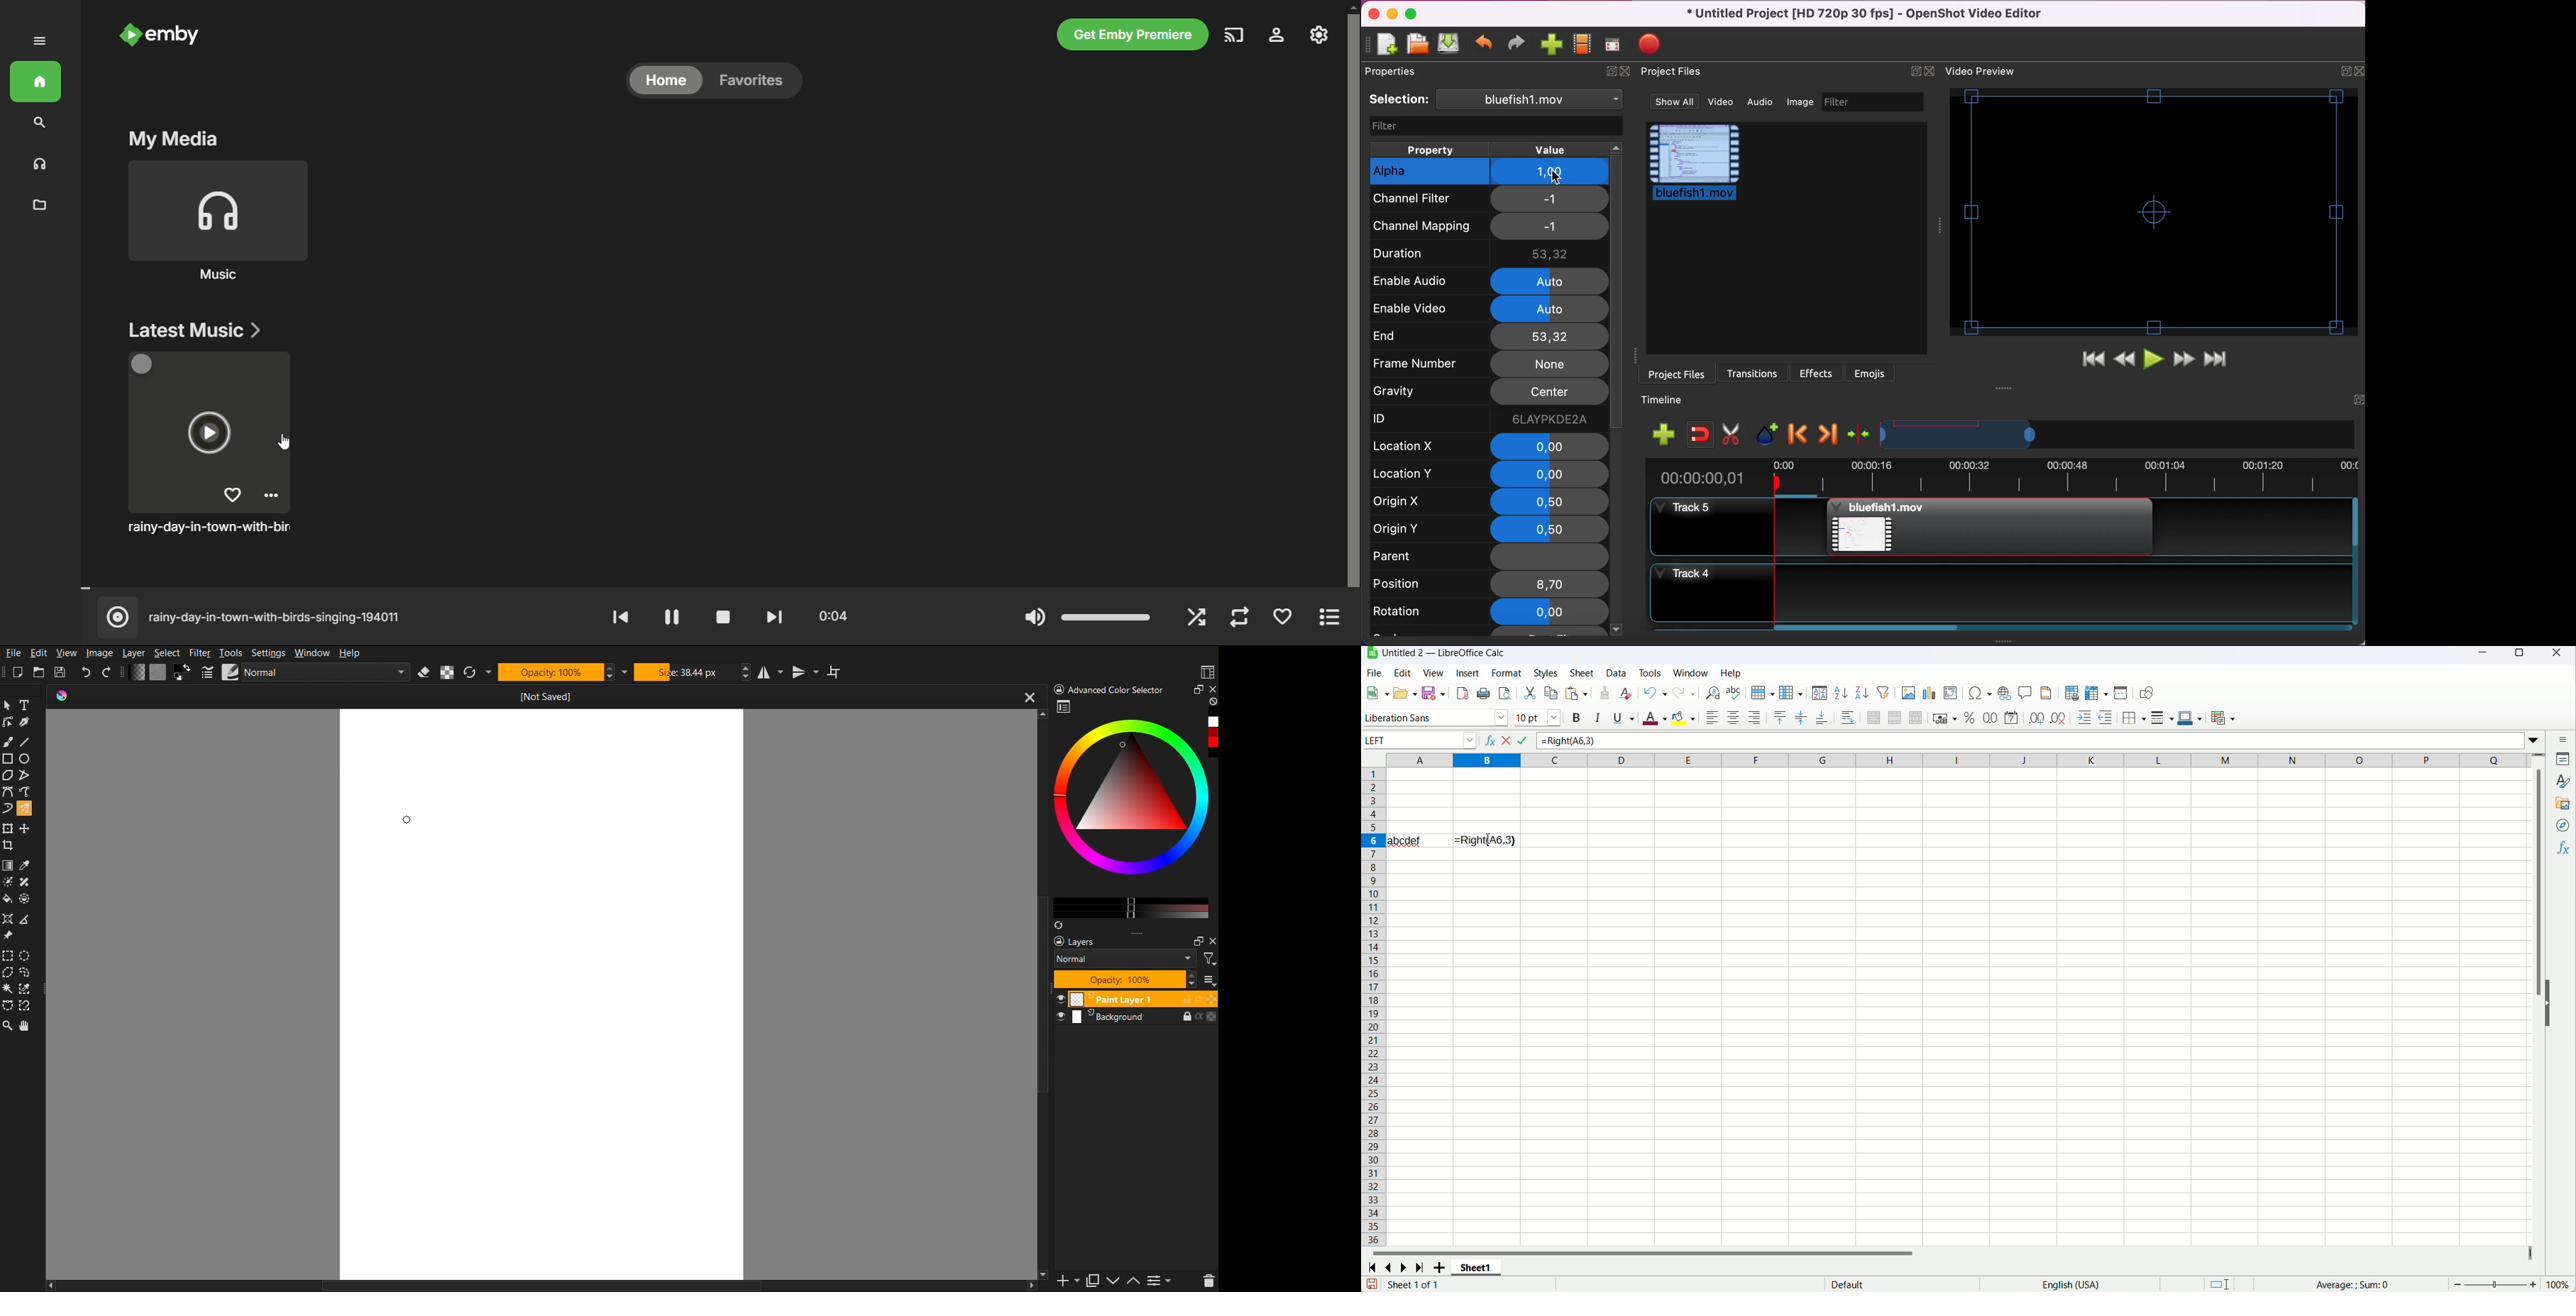  I want to click on Opacity 100%, so click(1124, 979).